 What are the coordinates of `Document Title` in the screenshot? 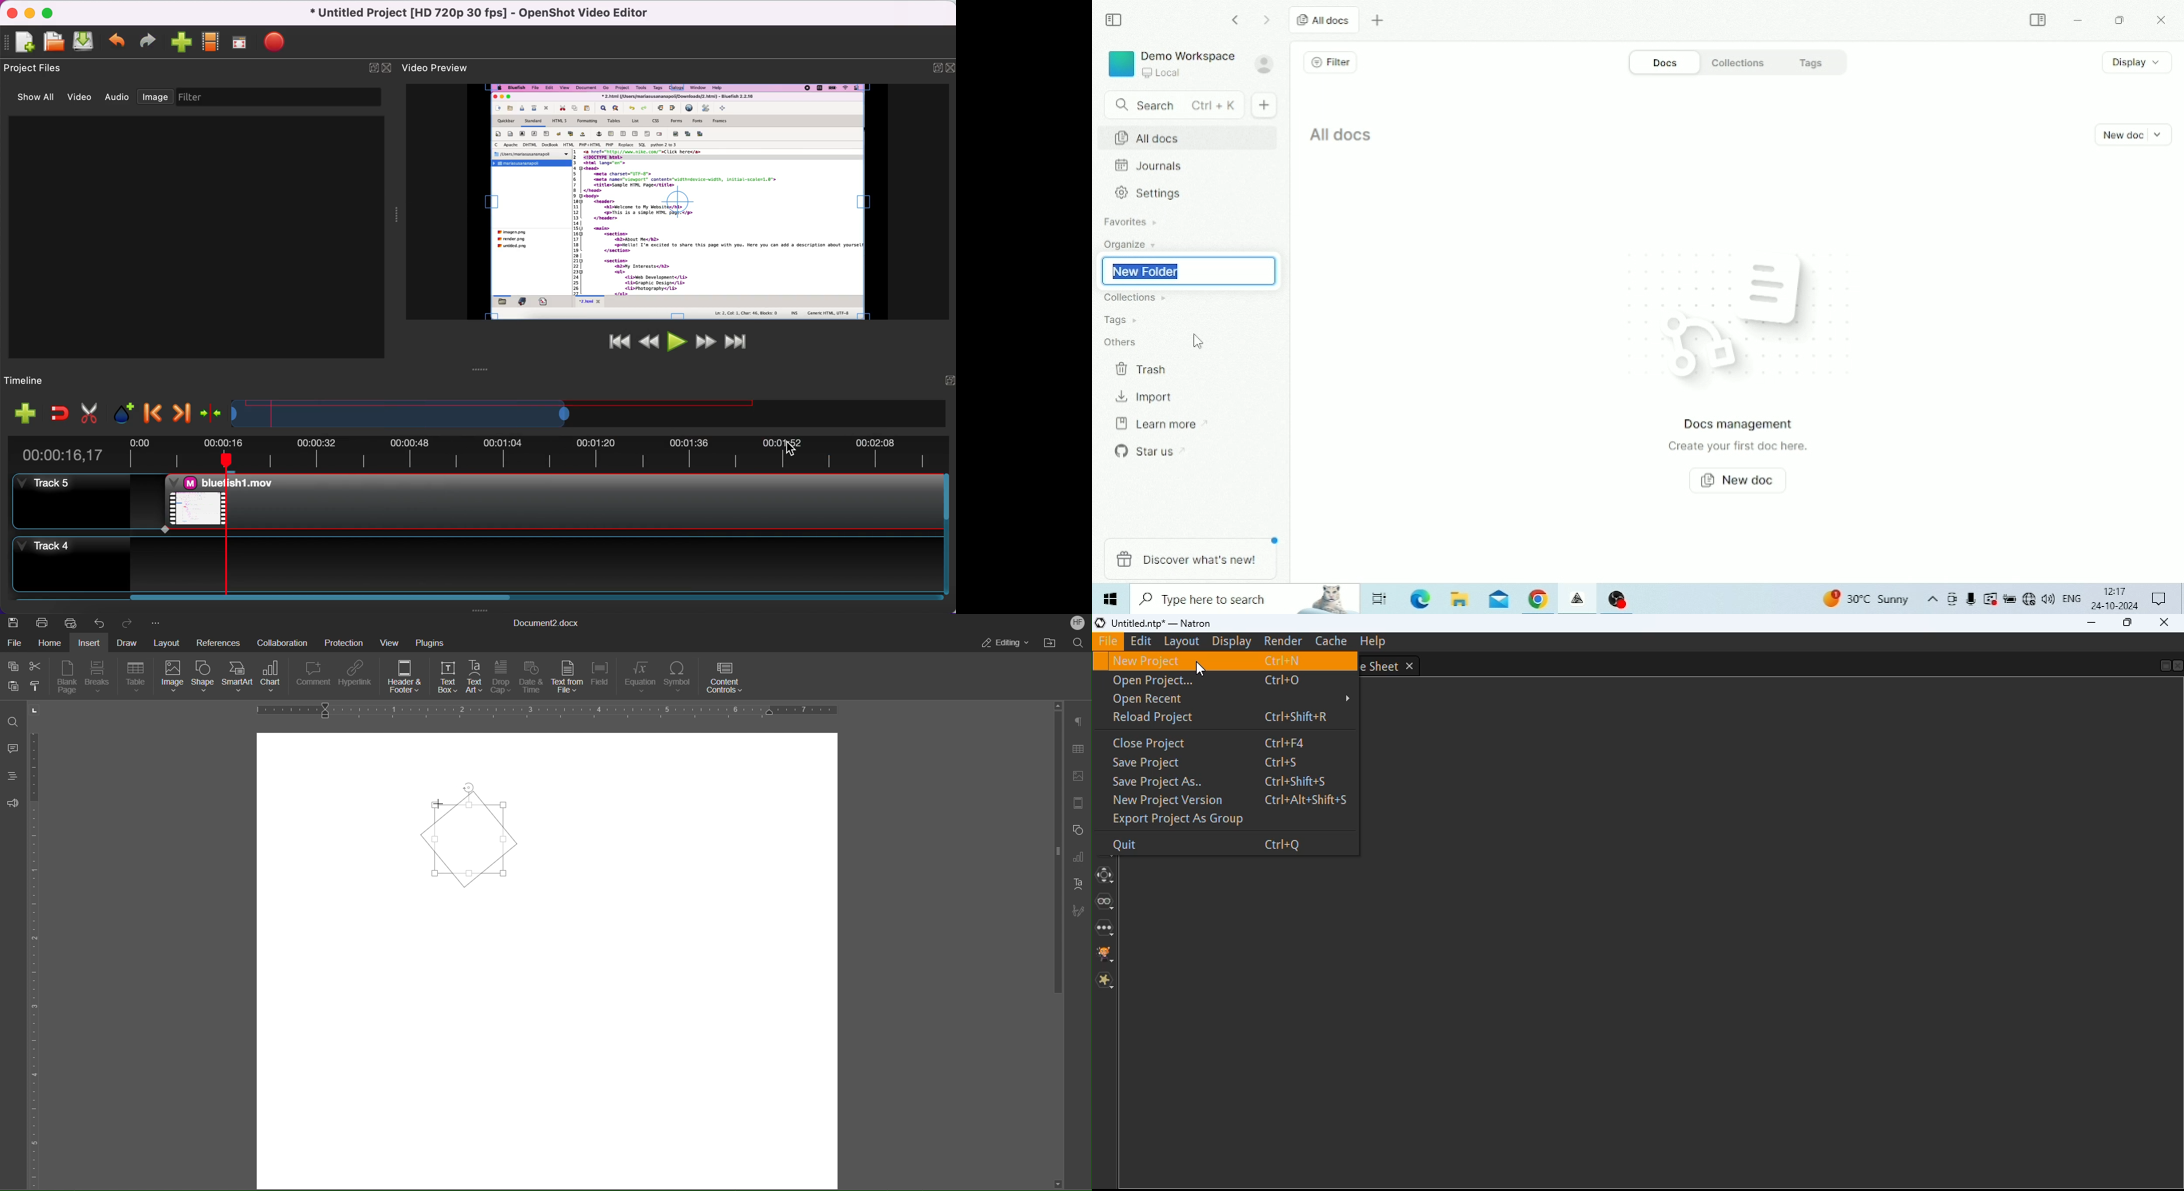 It's located at (547, 622).